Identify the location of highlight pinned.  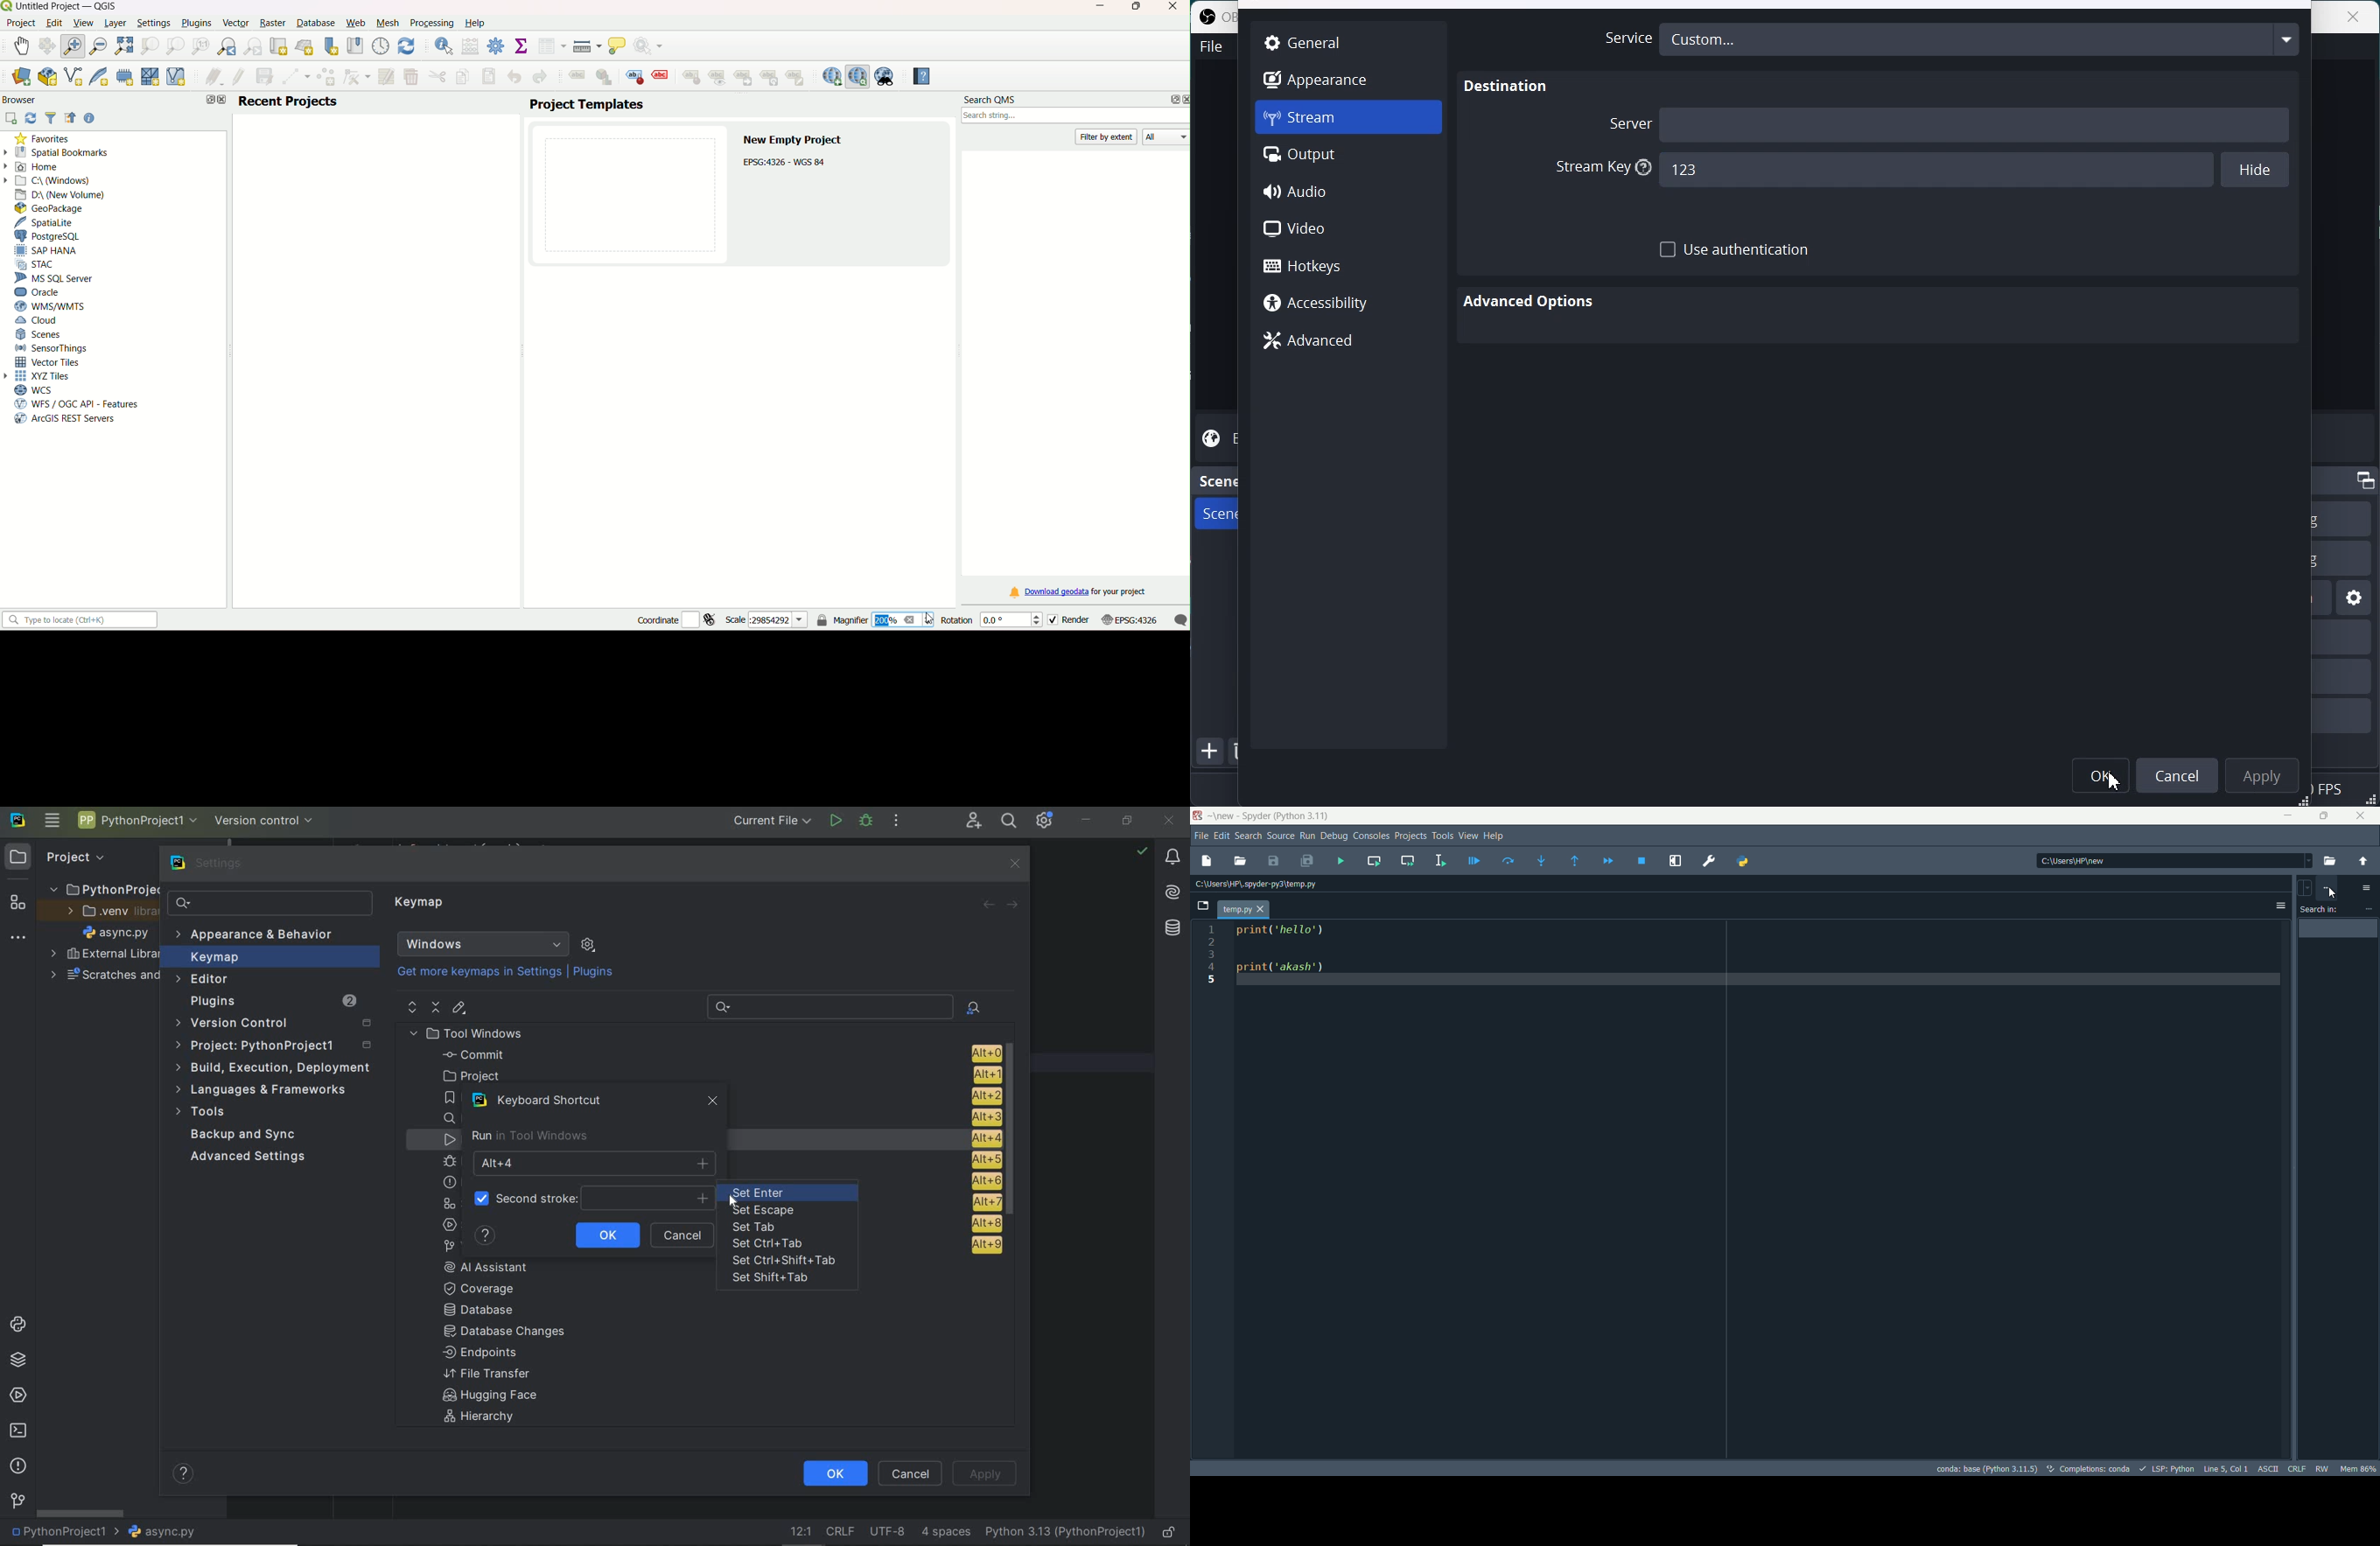
(635, 76).